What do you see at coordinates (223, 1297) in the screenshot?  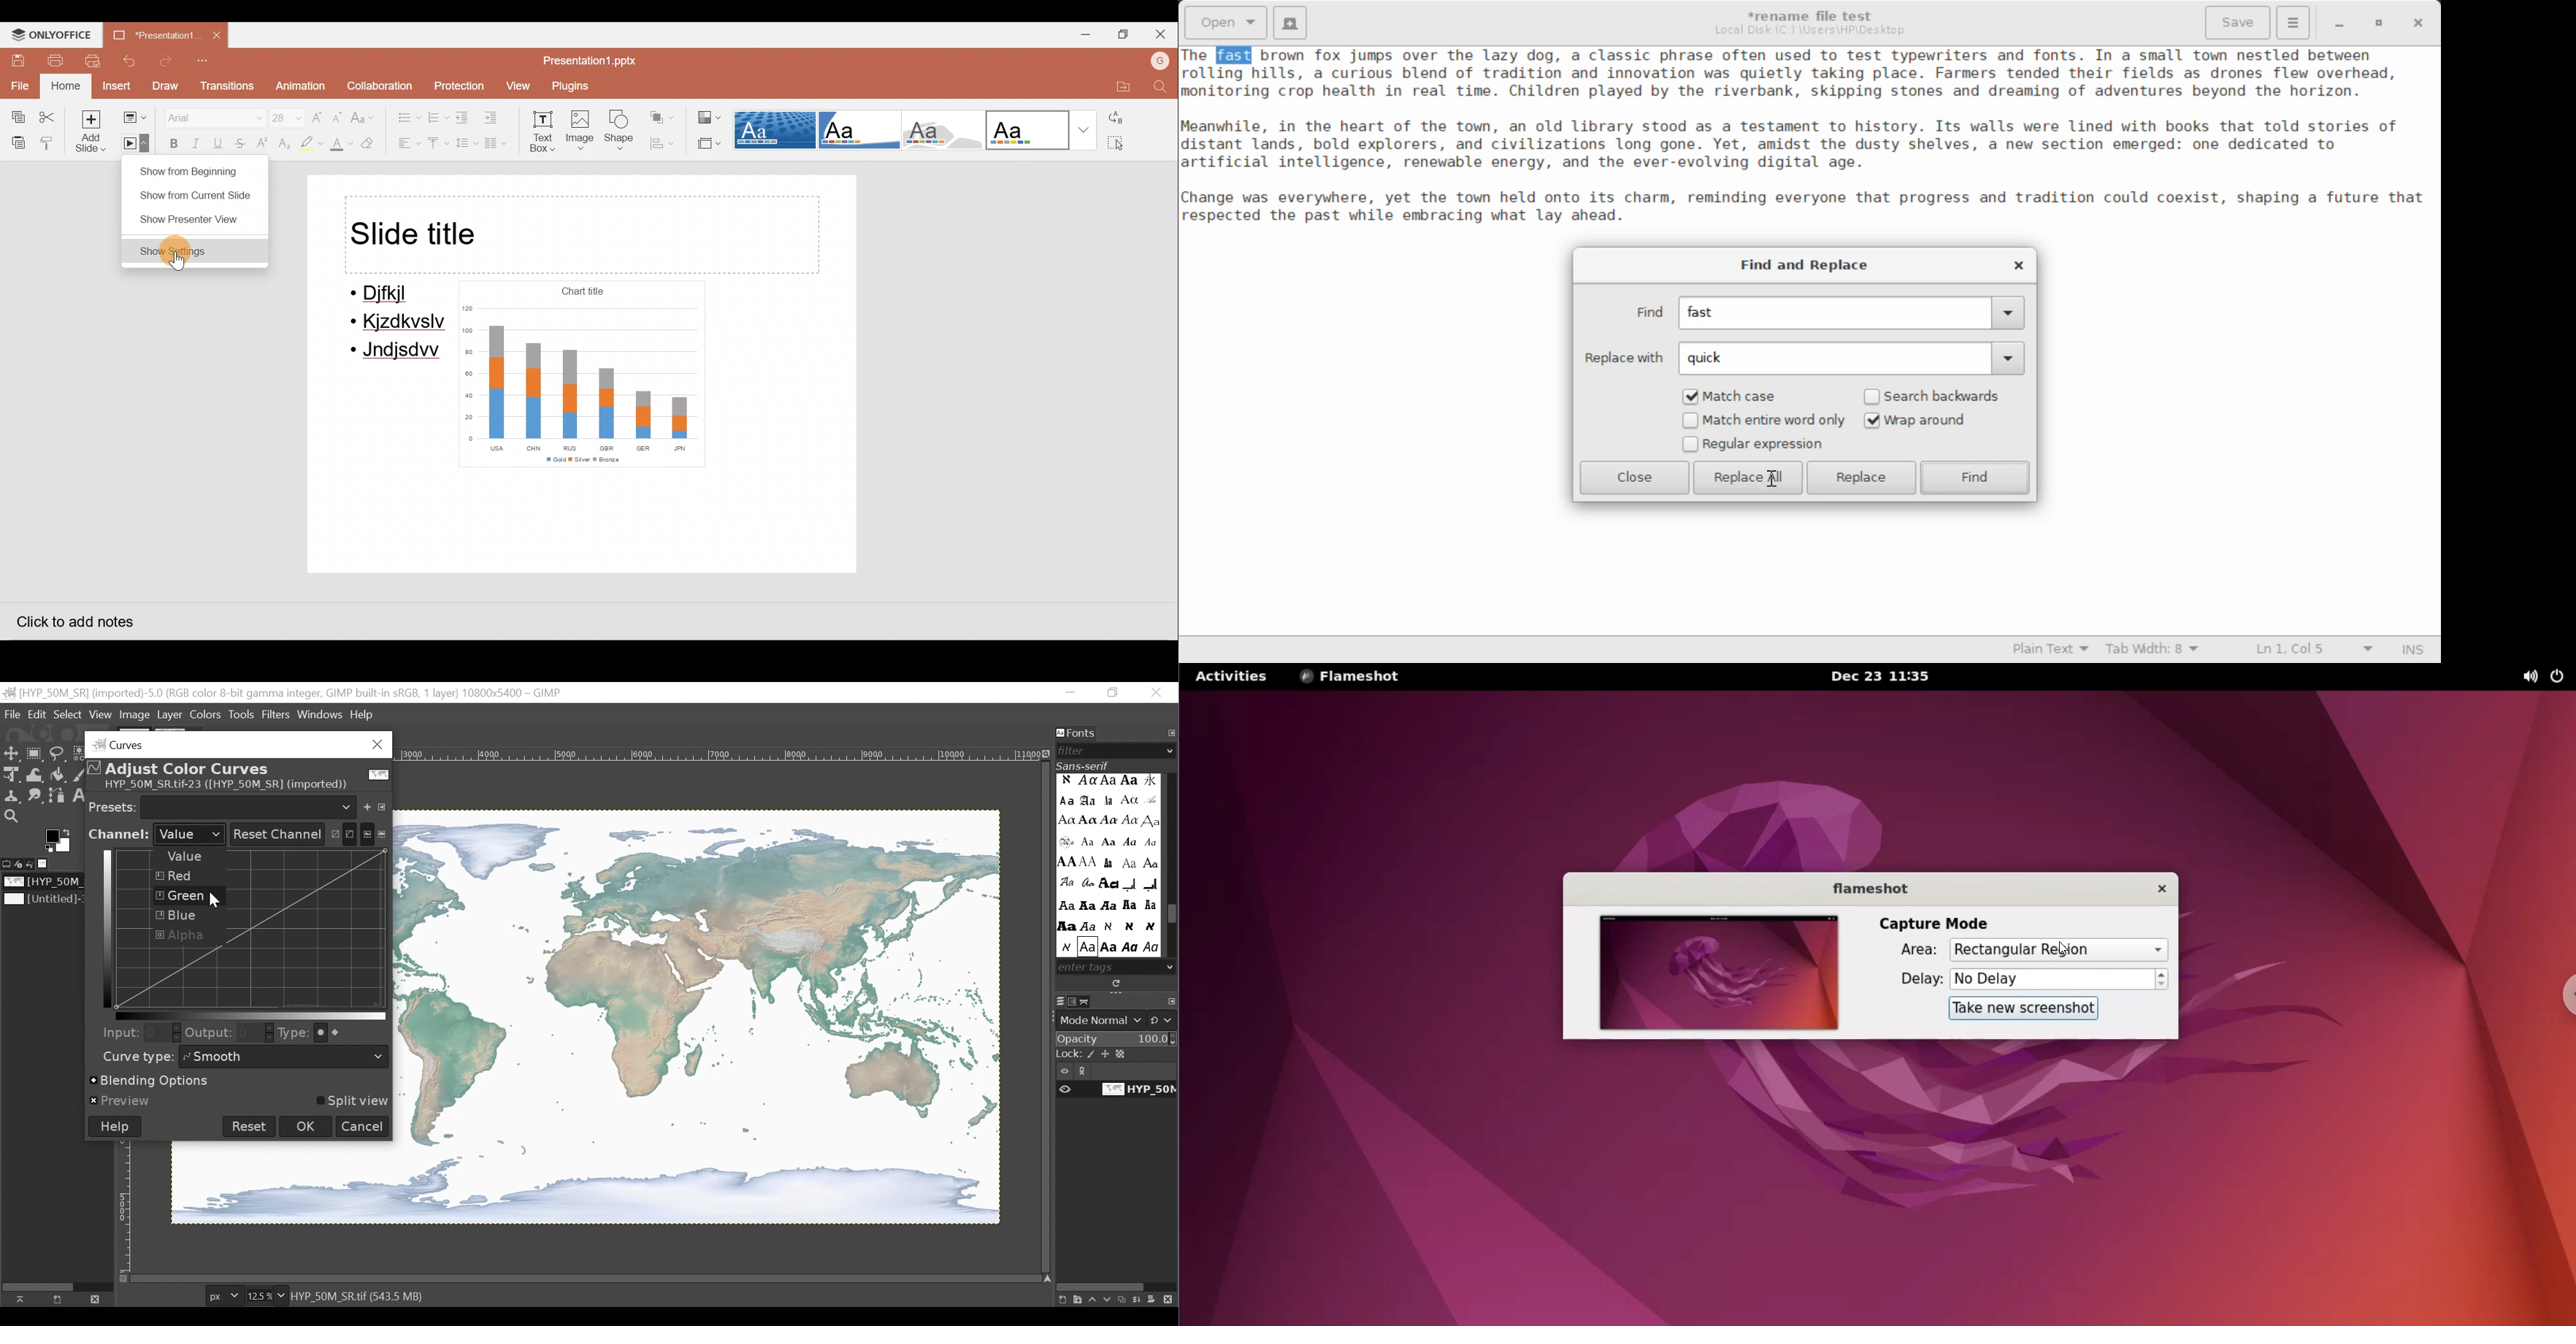 I see `Pixels` at bounding box center [223, 1297].